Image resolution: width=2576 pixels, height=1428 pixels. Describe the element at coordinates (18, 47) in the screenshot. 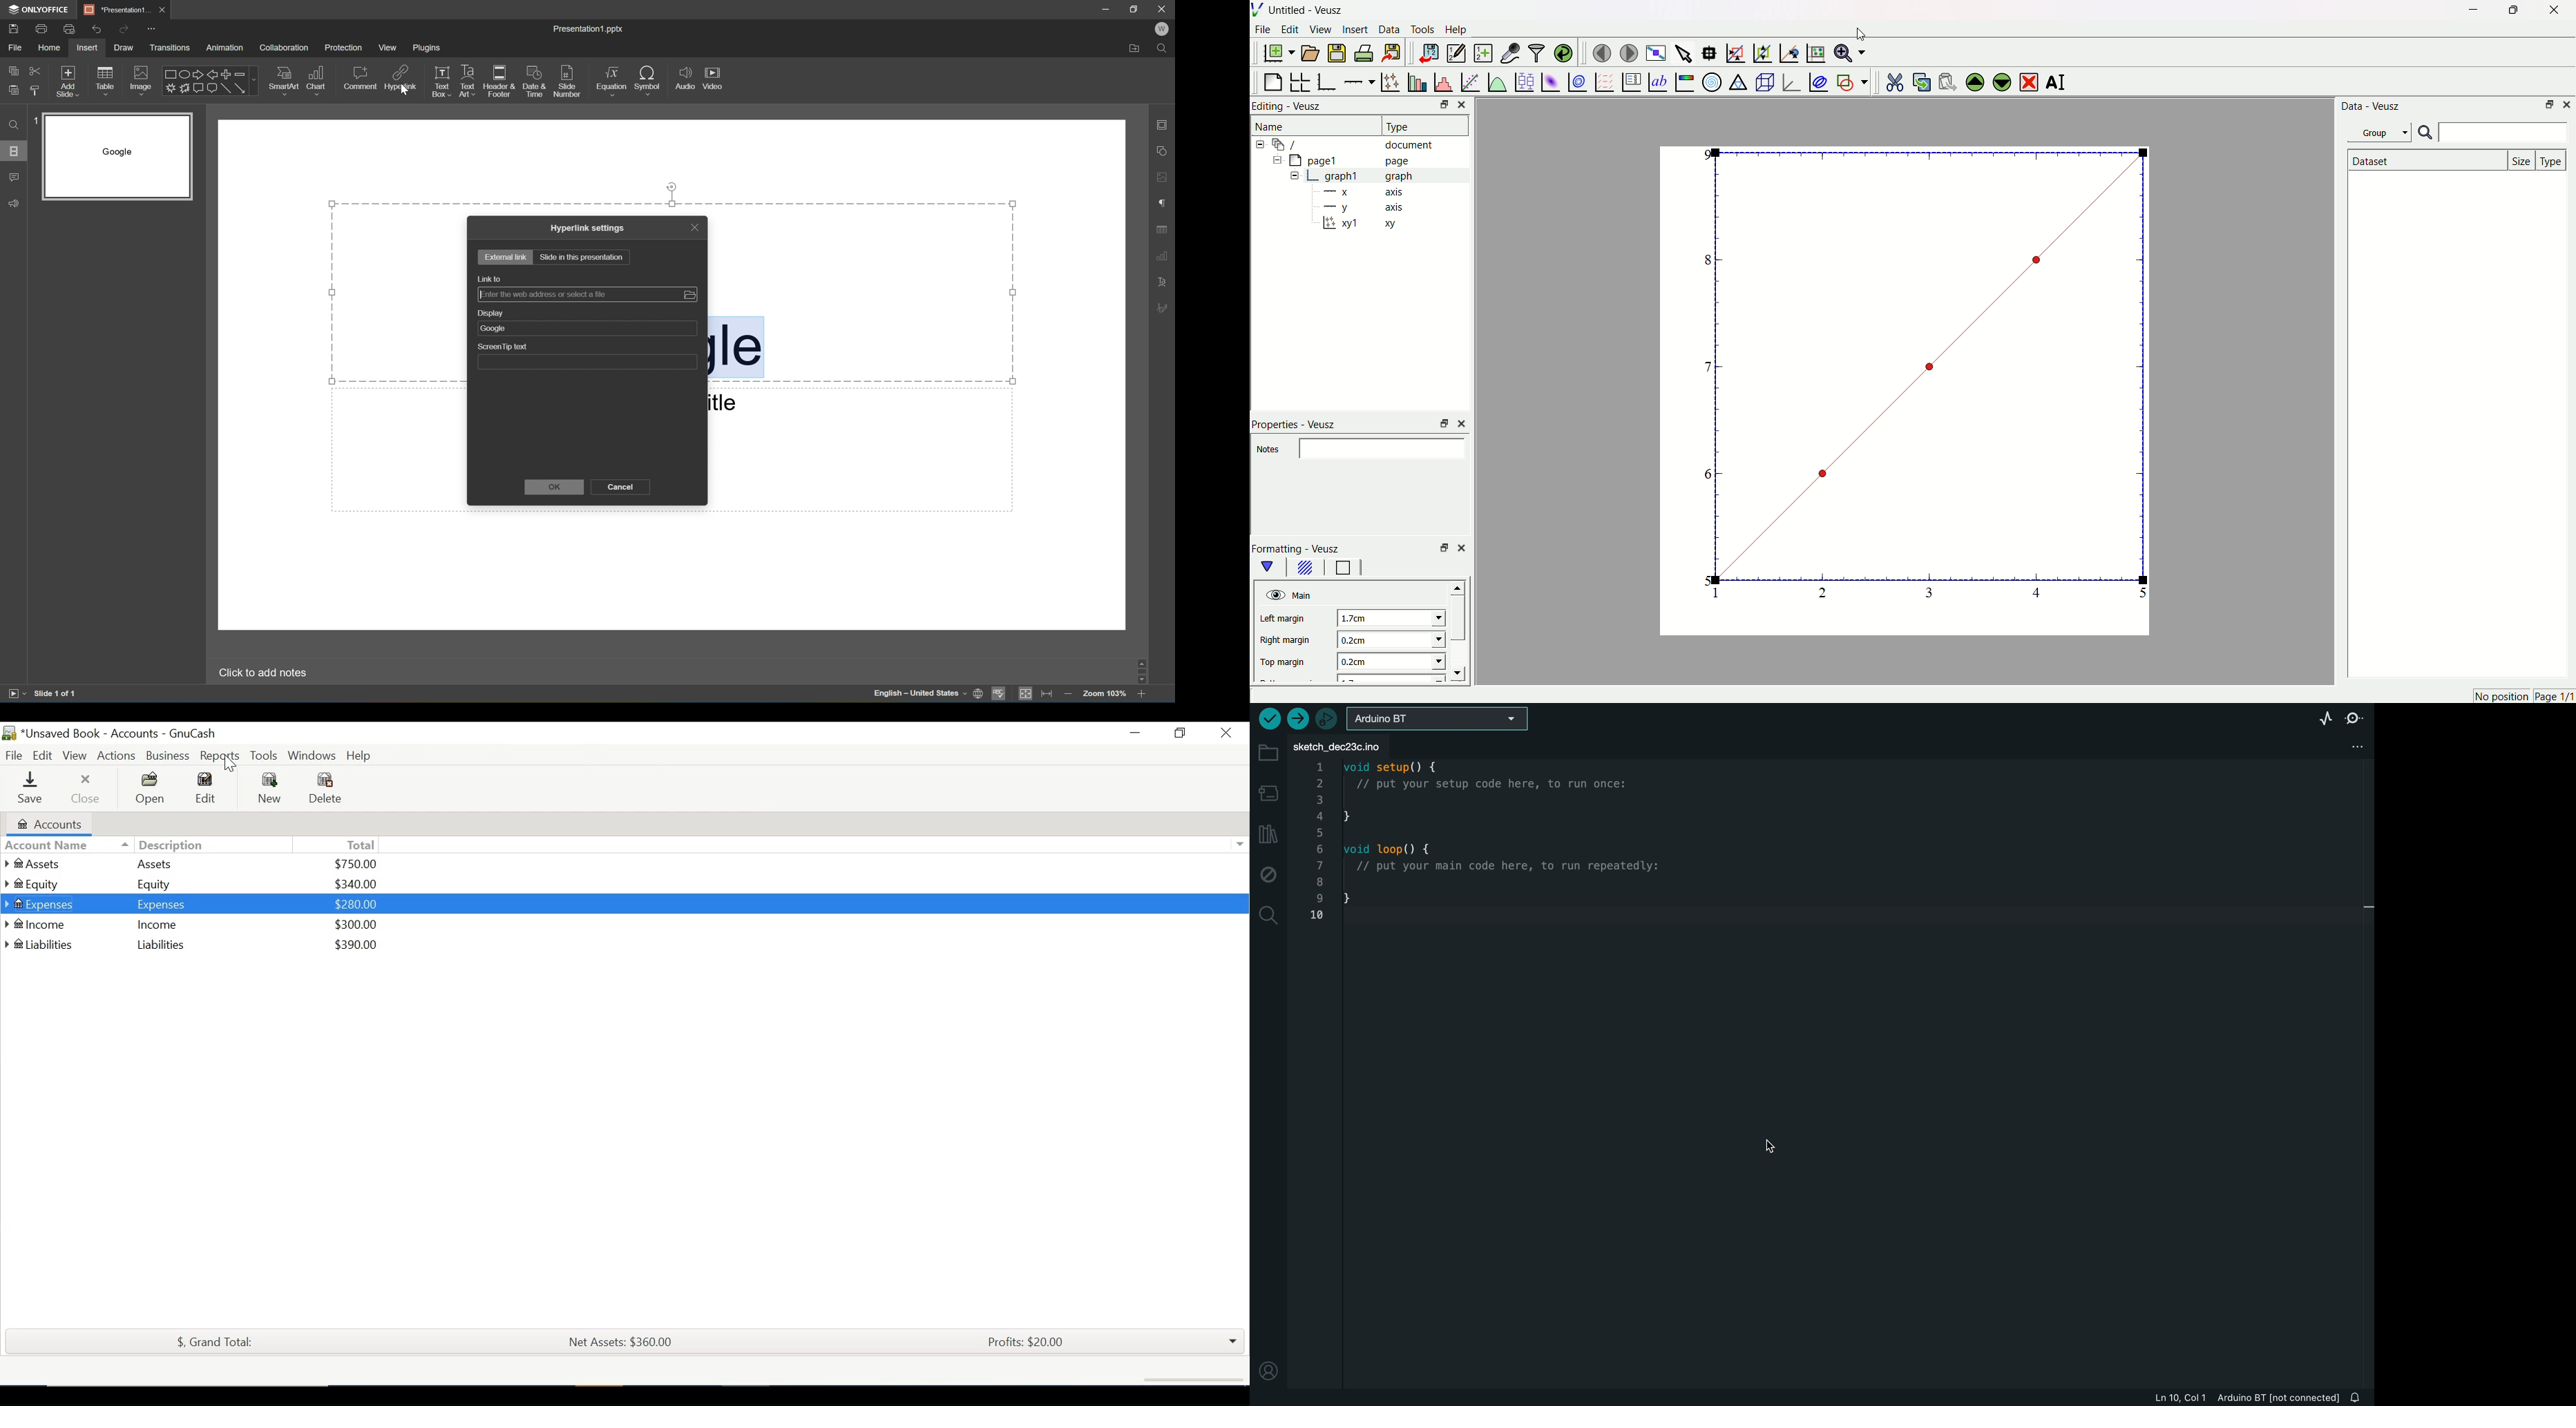

I see `File` at that location.